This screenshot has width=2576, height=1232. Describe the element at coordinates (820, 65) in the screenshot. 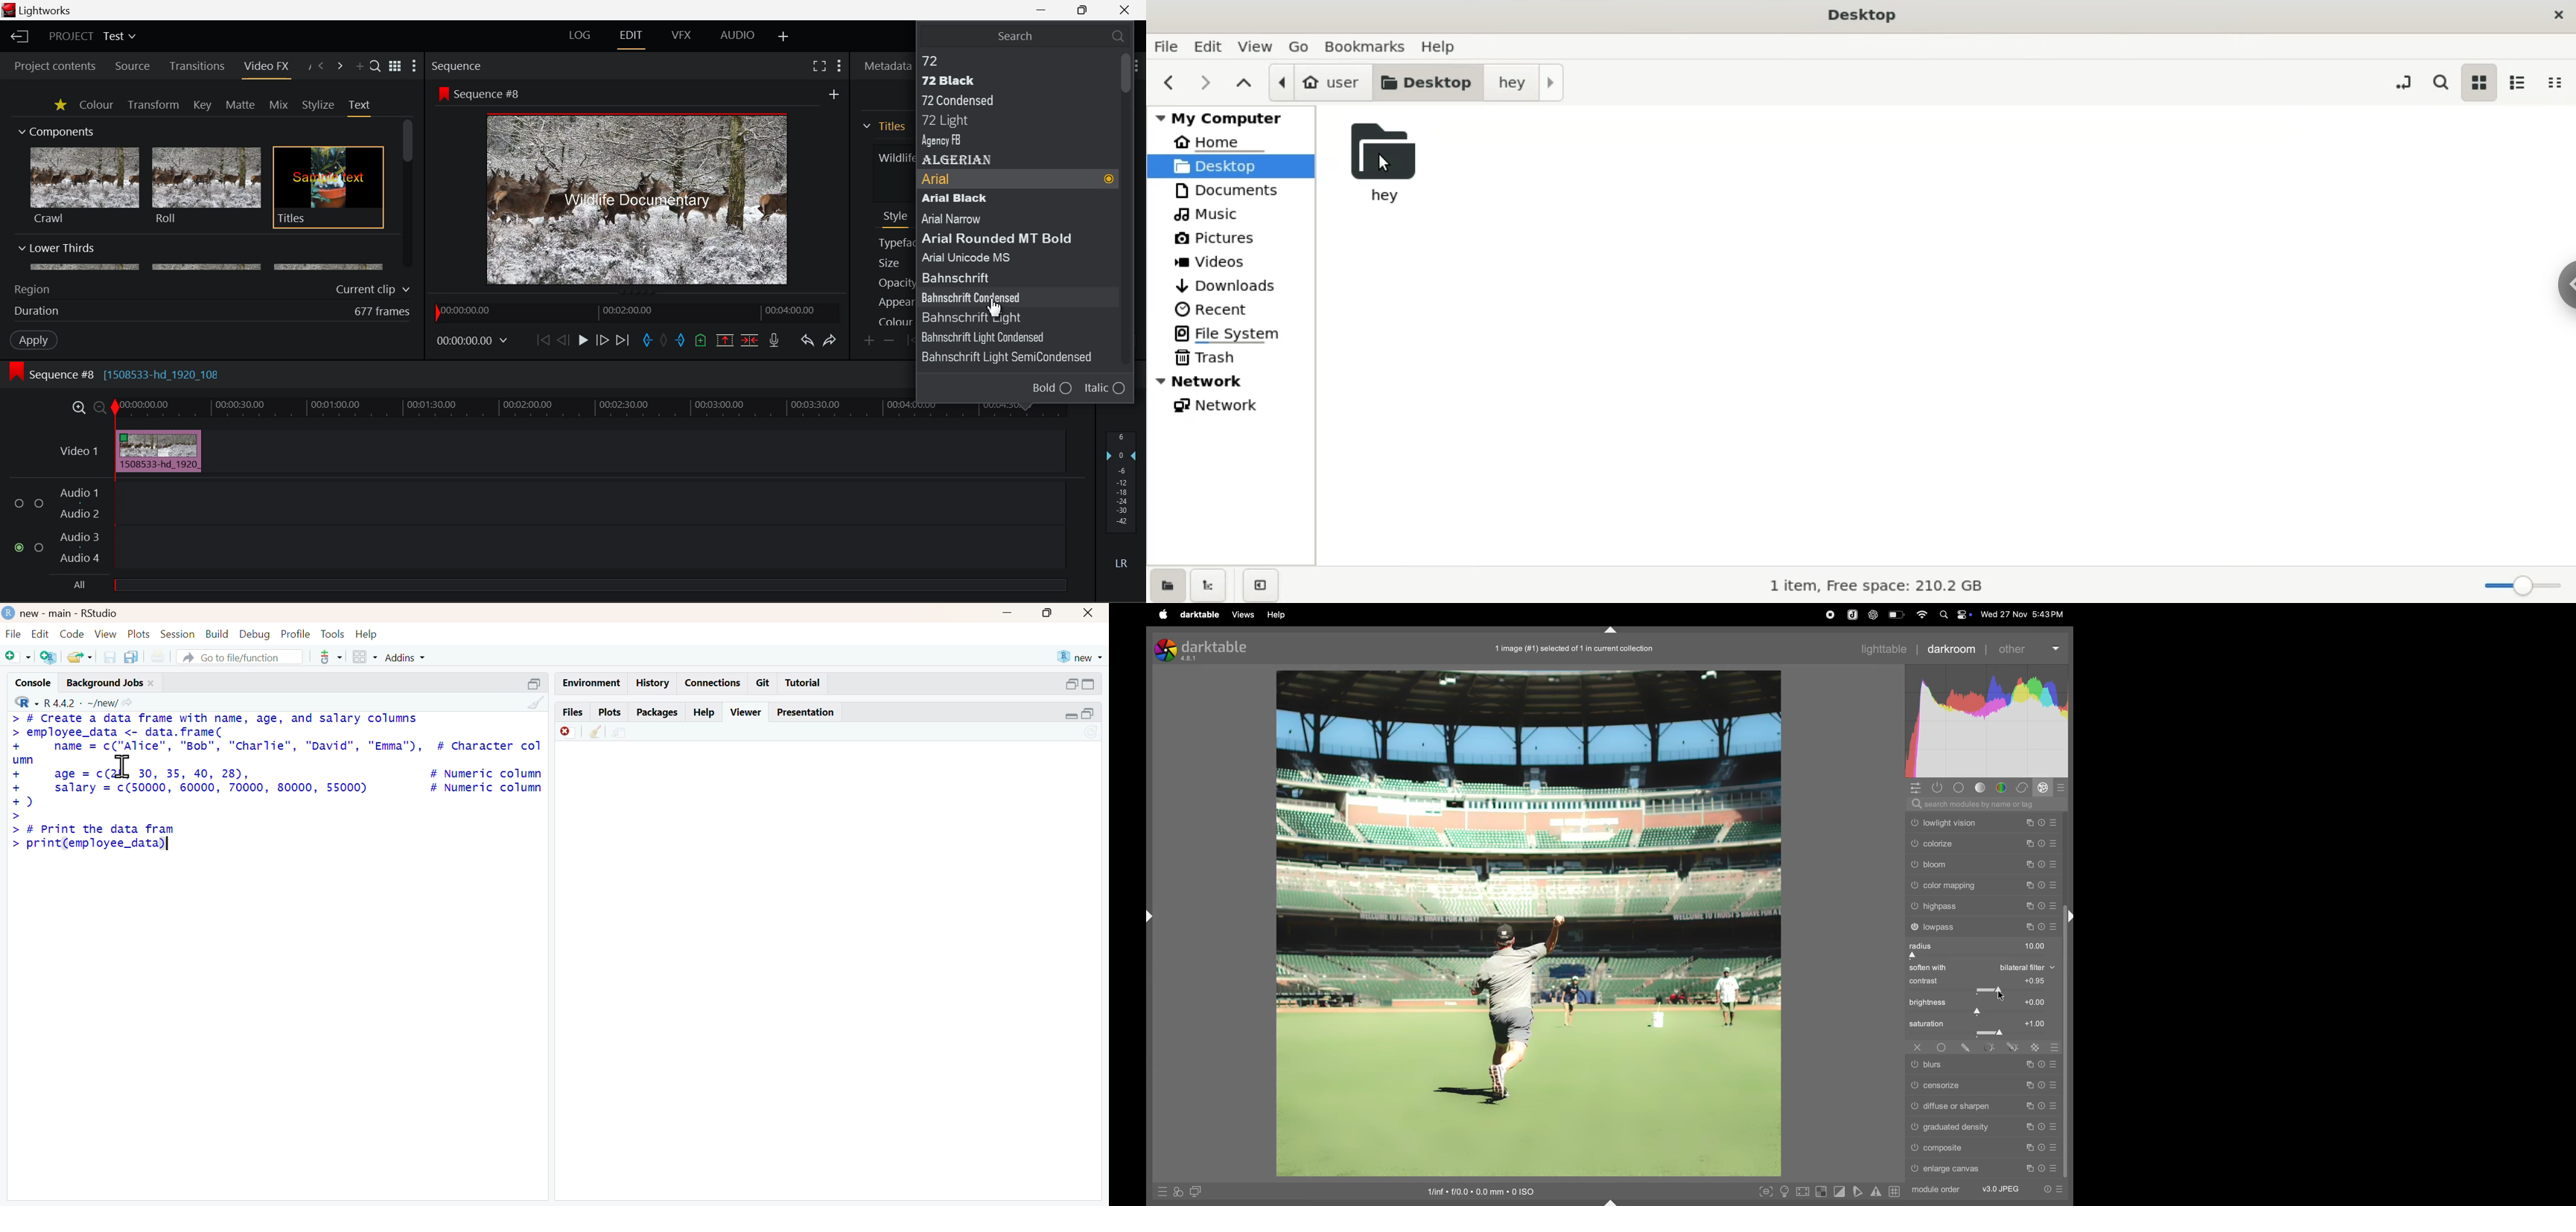

I see `Full Screen` at that location.